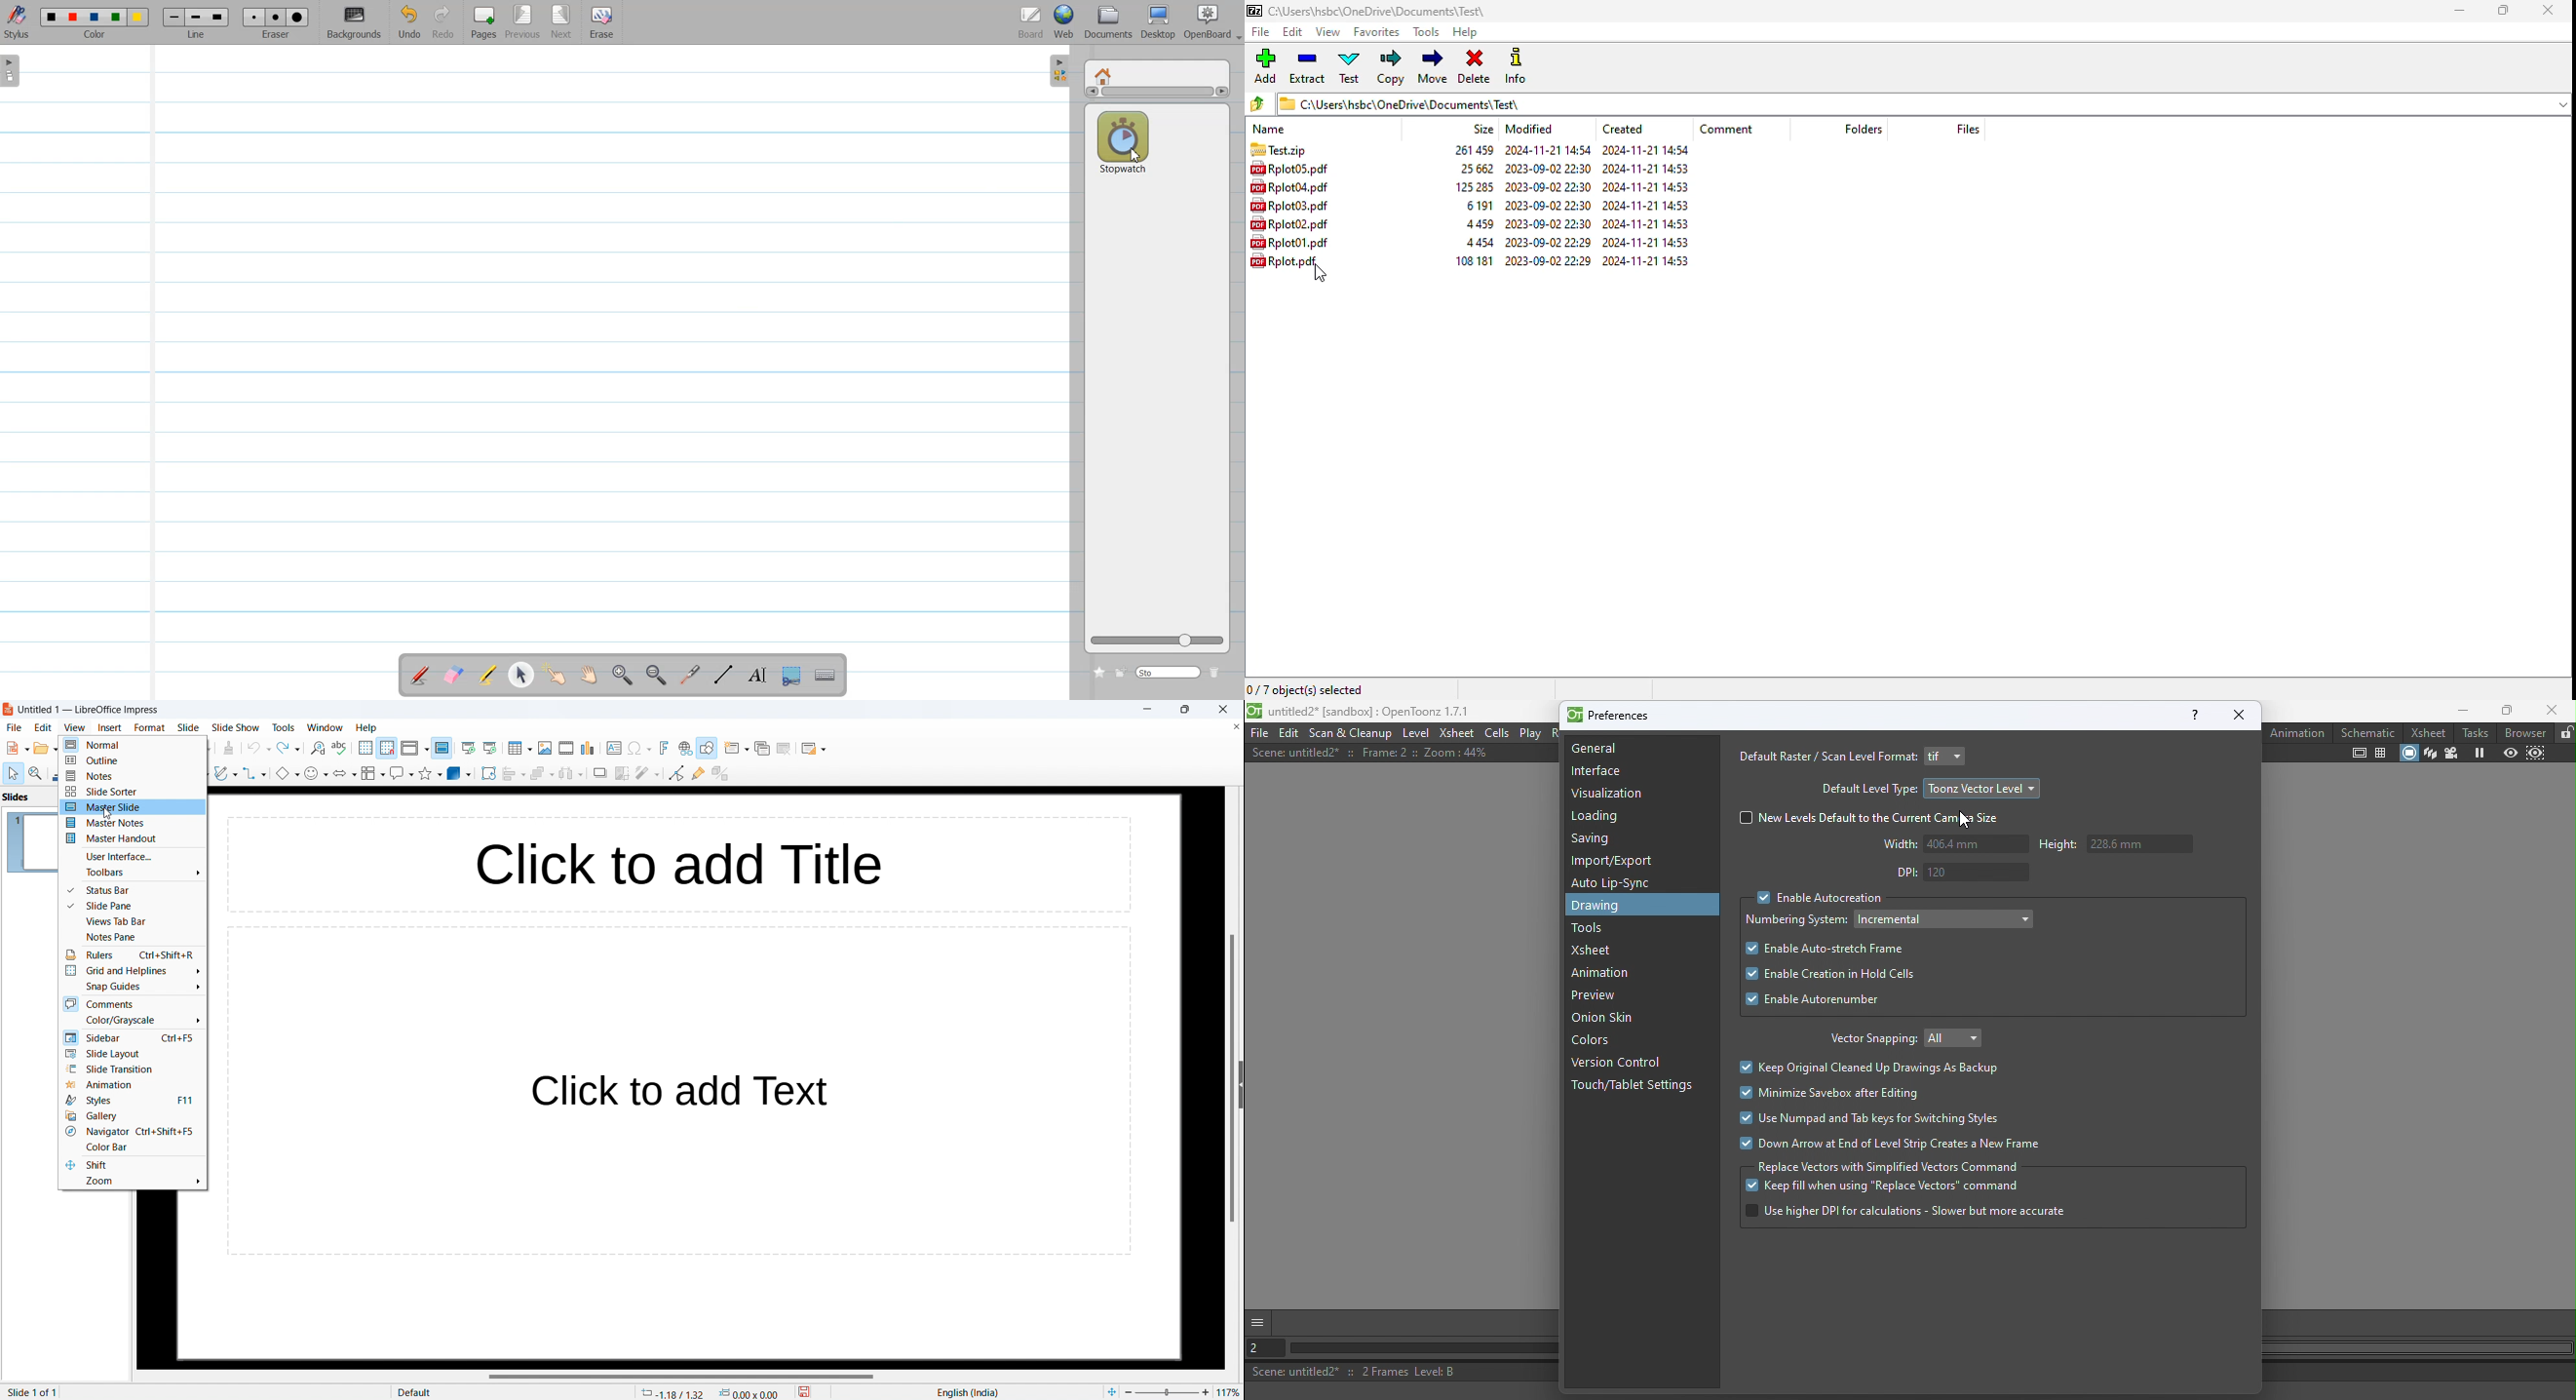 The width and height of the screenshot is (2576, 1400). What do you see at coordinates (1465, 33) in the screenshot?
I see `help` at bounding box center [1465, 33].